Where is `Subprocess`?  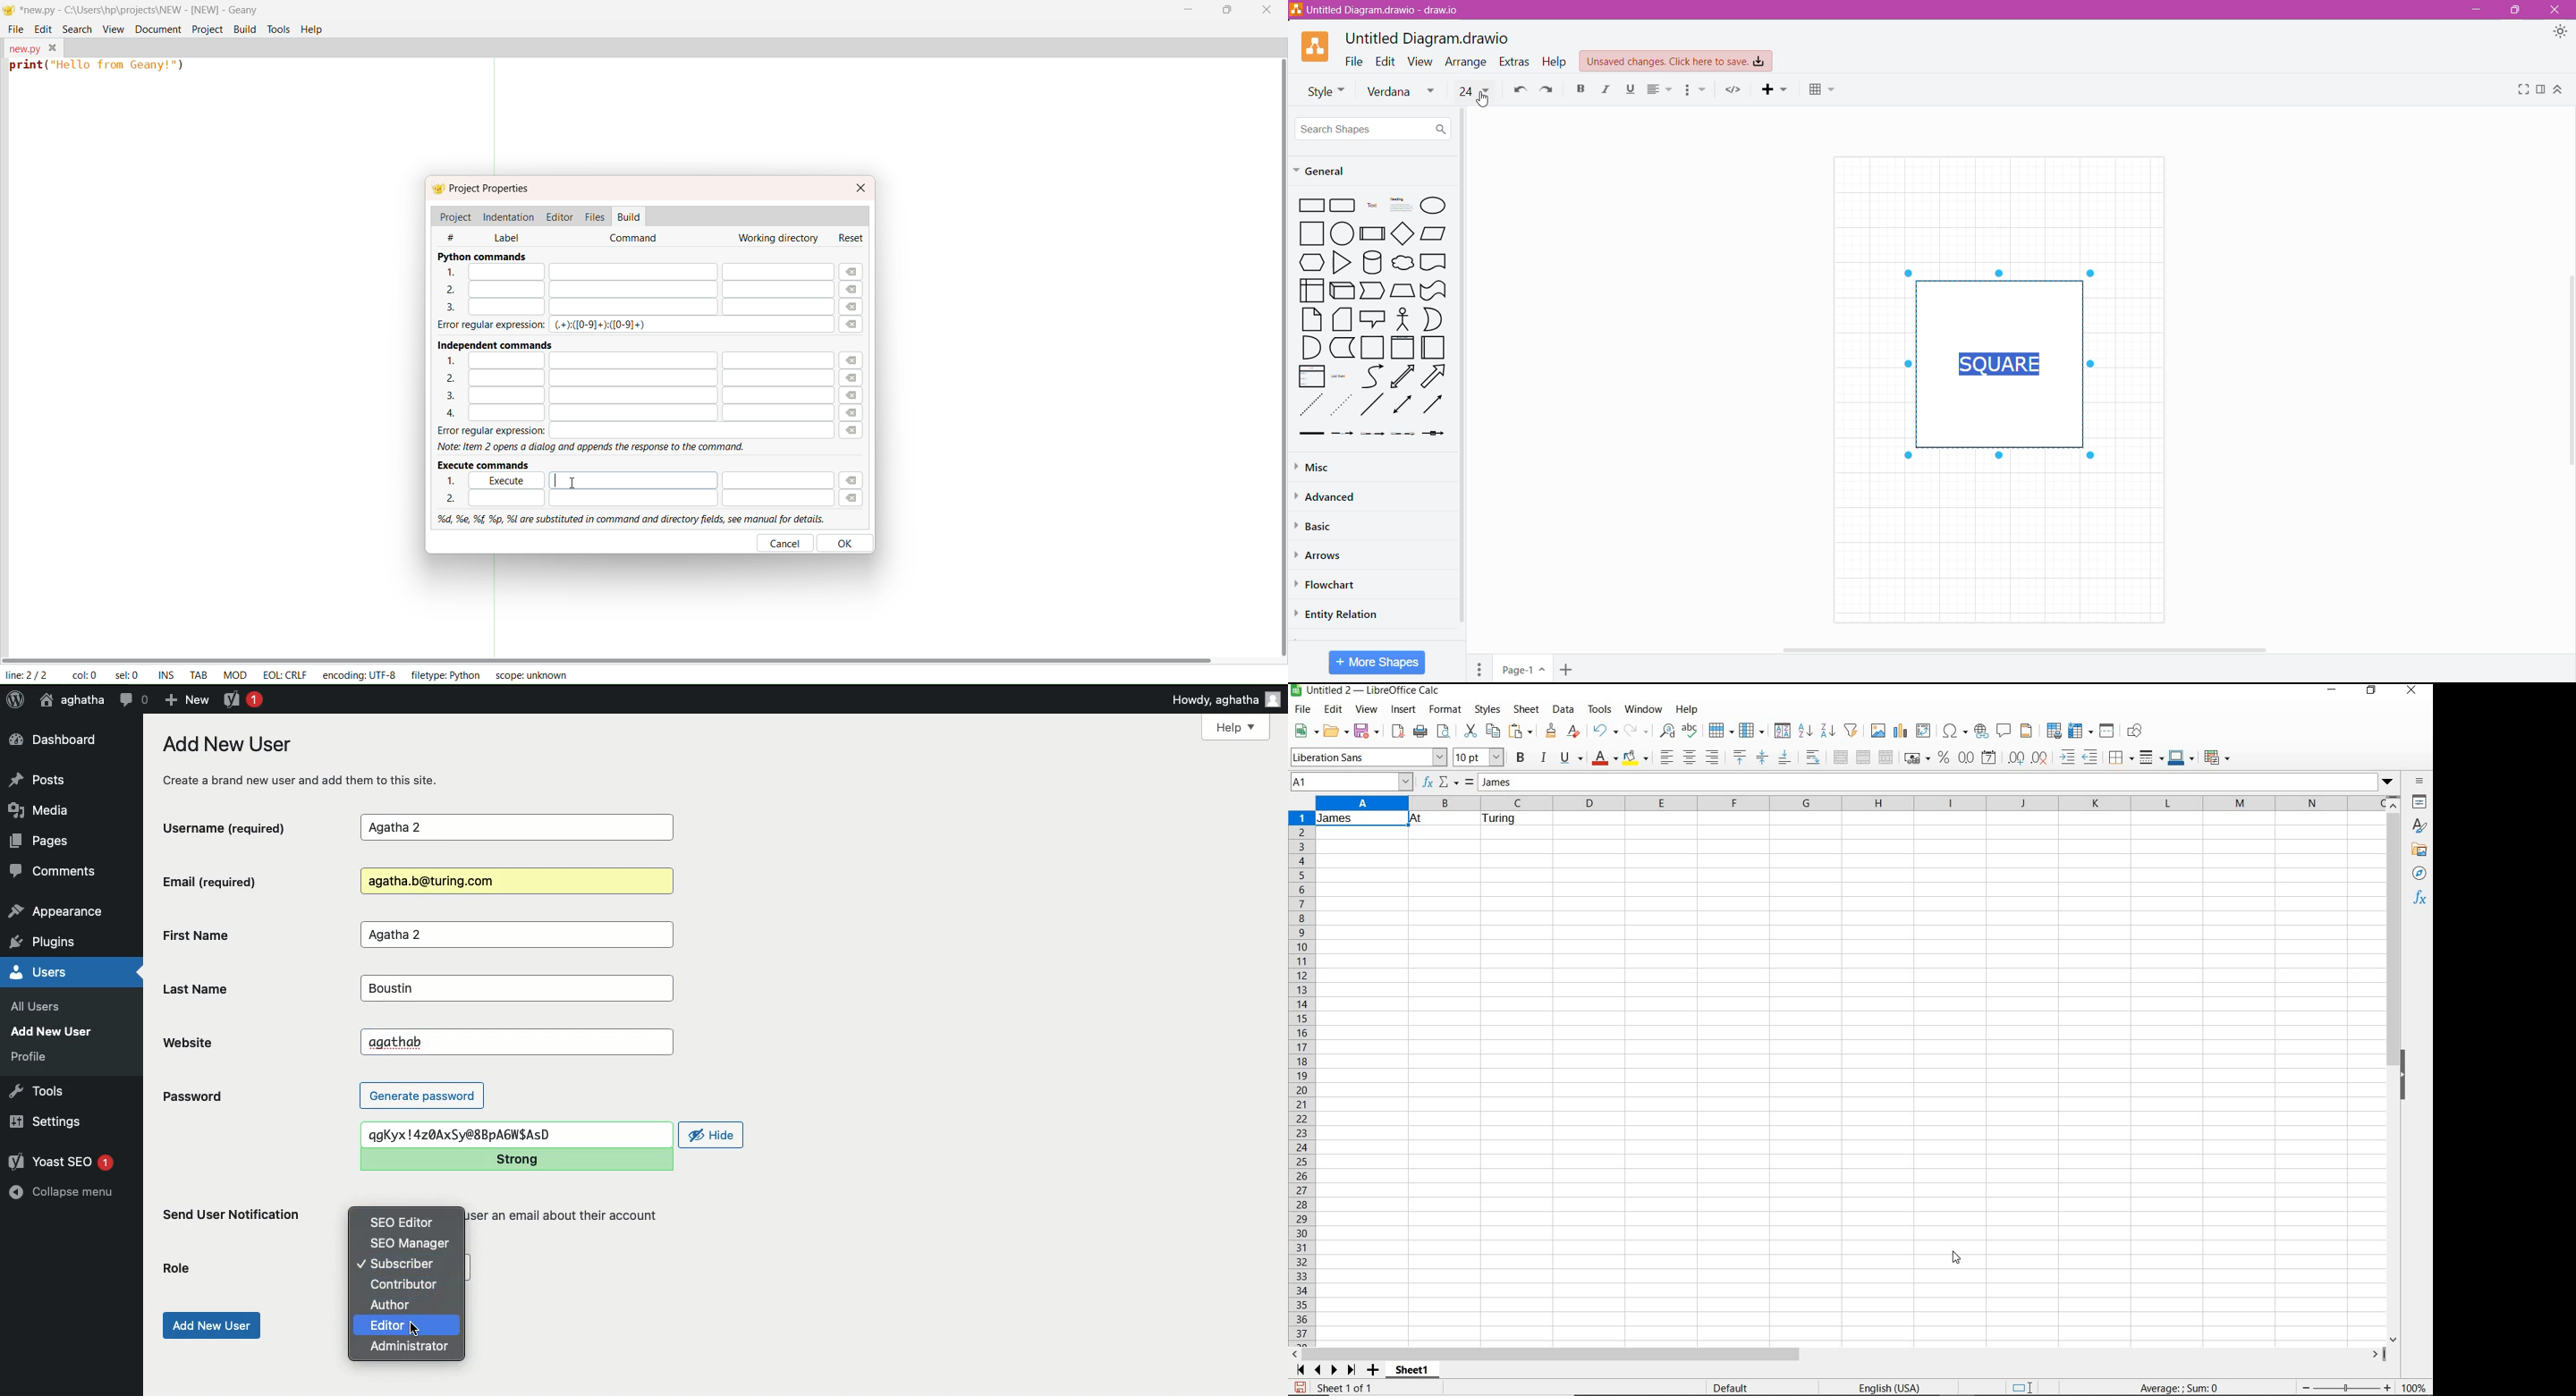 Subprocess is located at coordinates (1373, 233).